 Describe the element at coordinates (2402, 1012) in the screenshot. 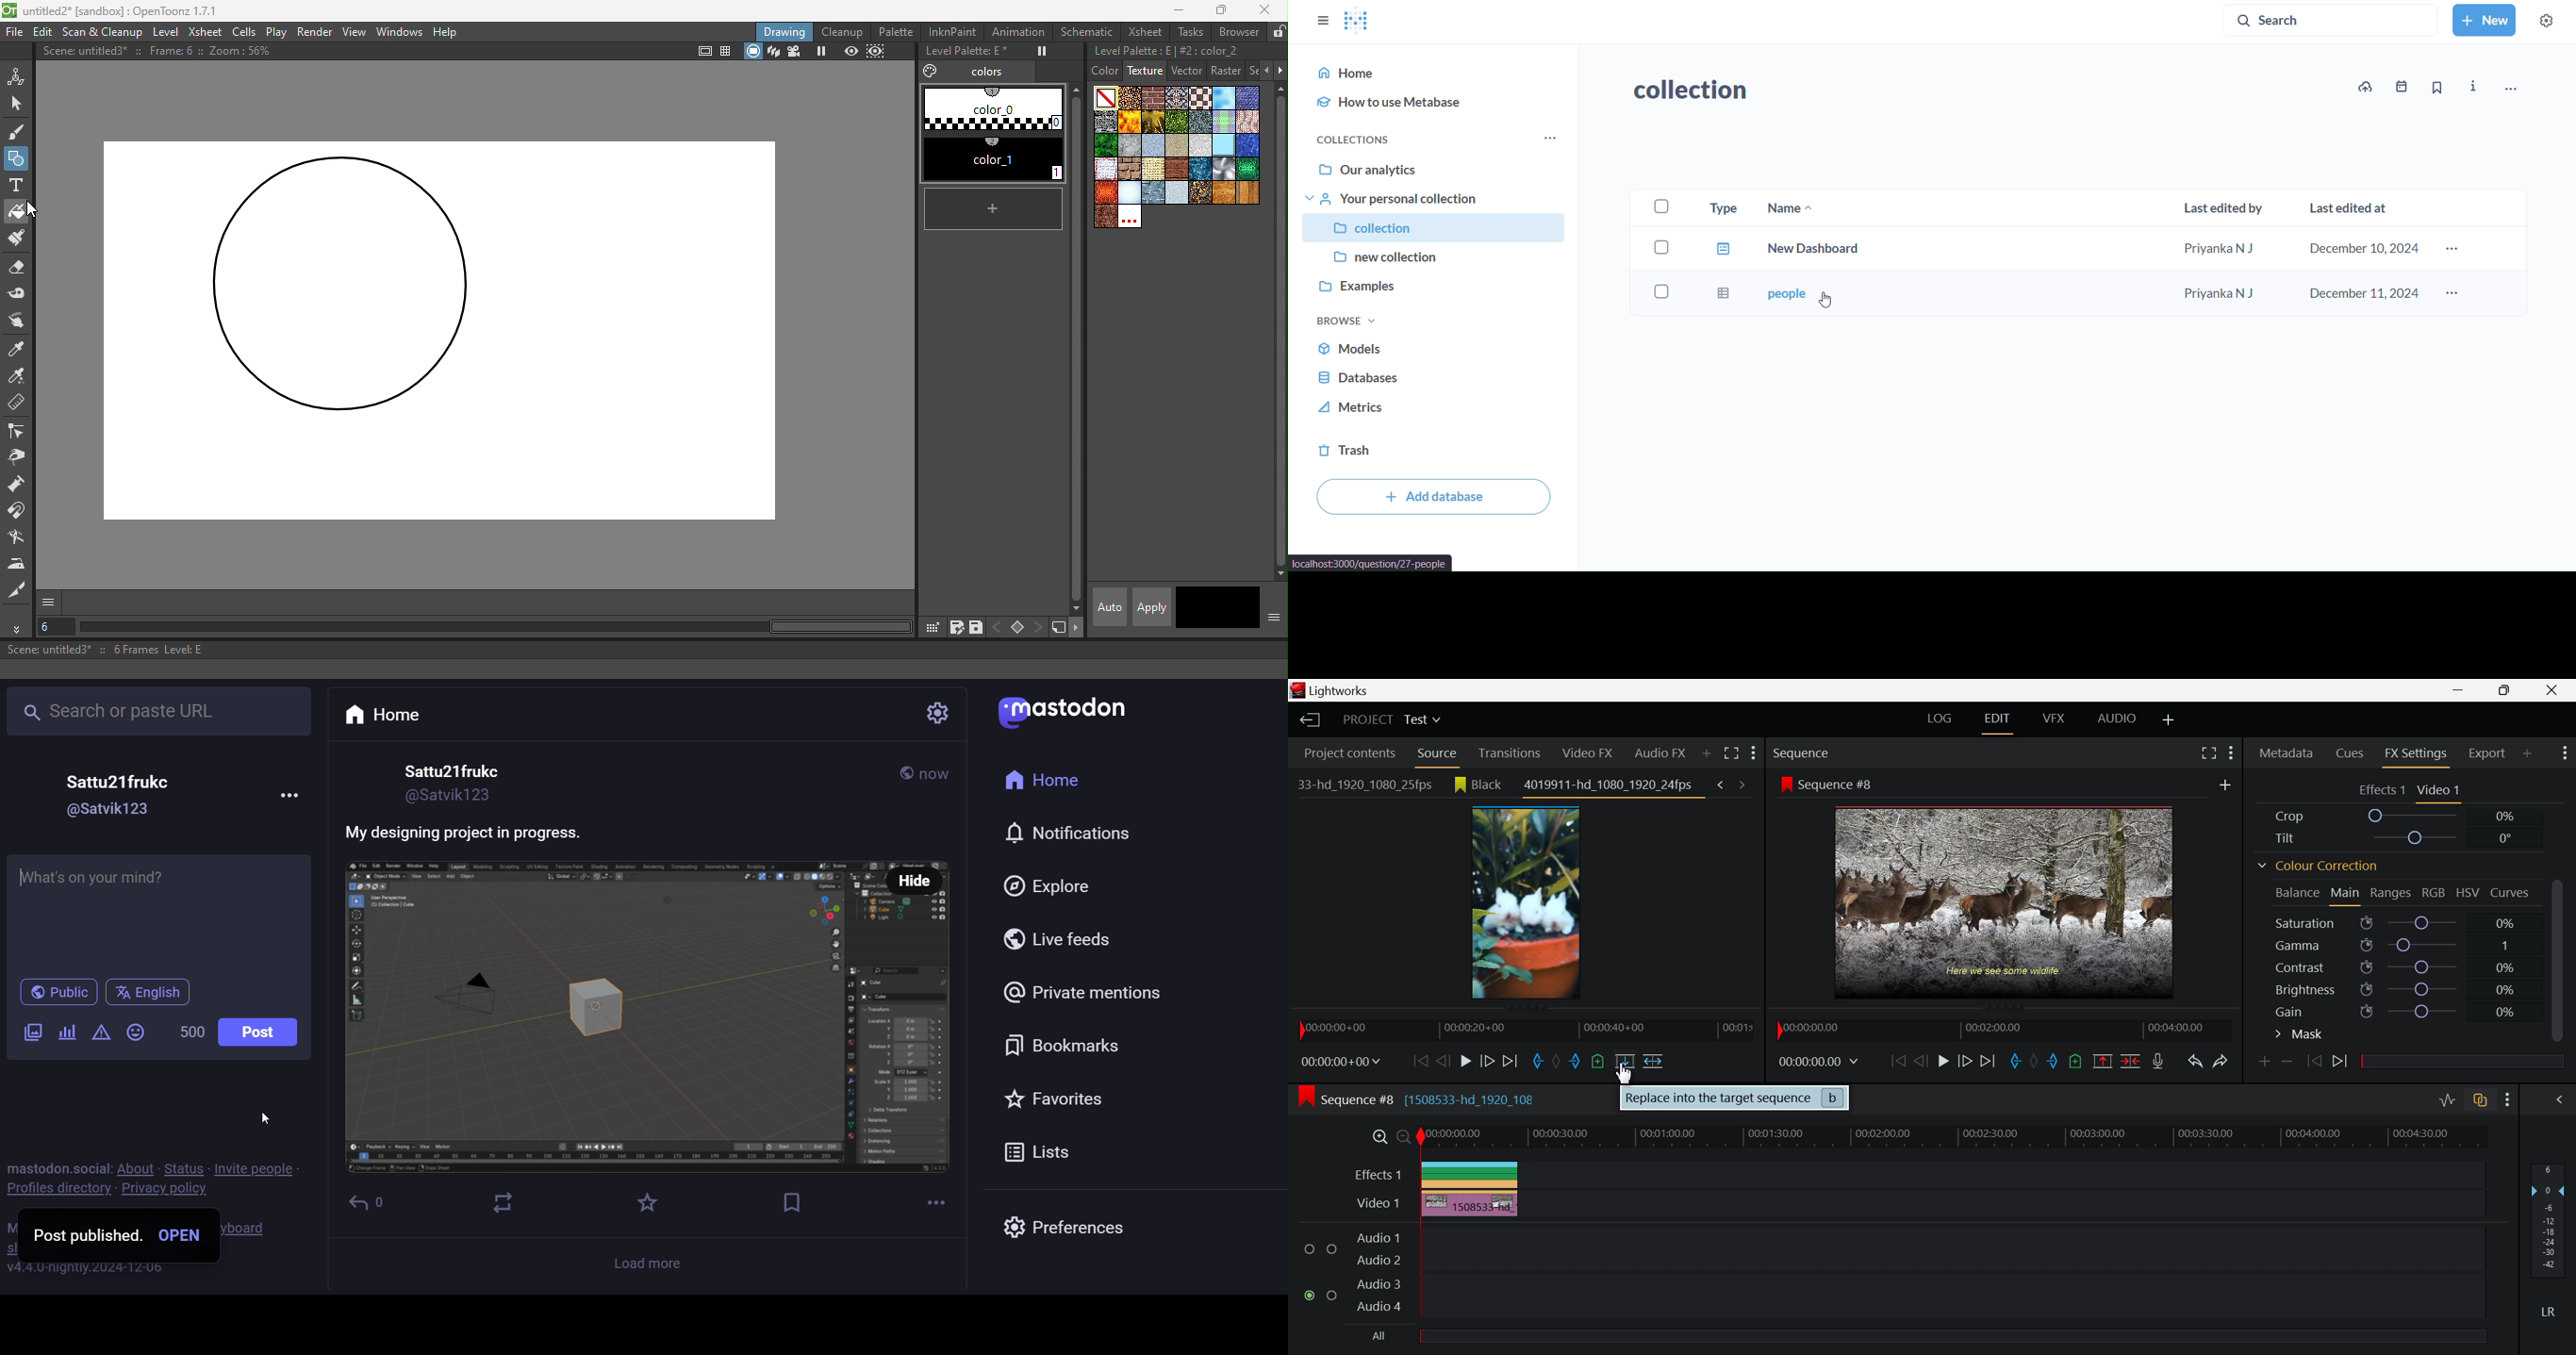

I see `Gain` at that location.